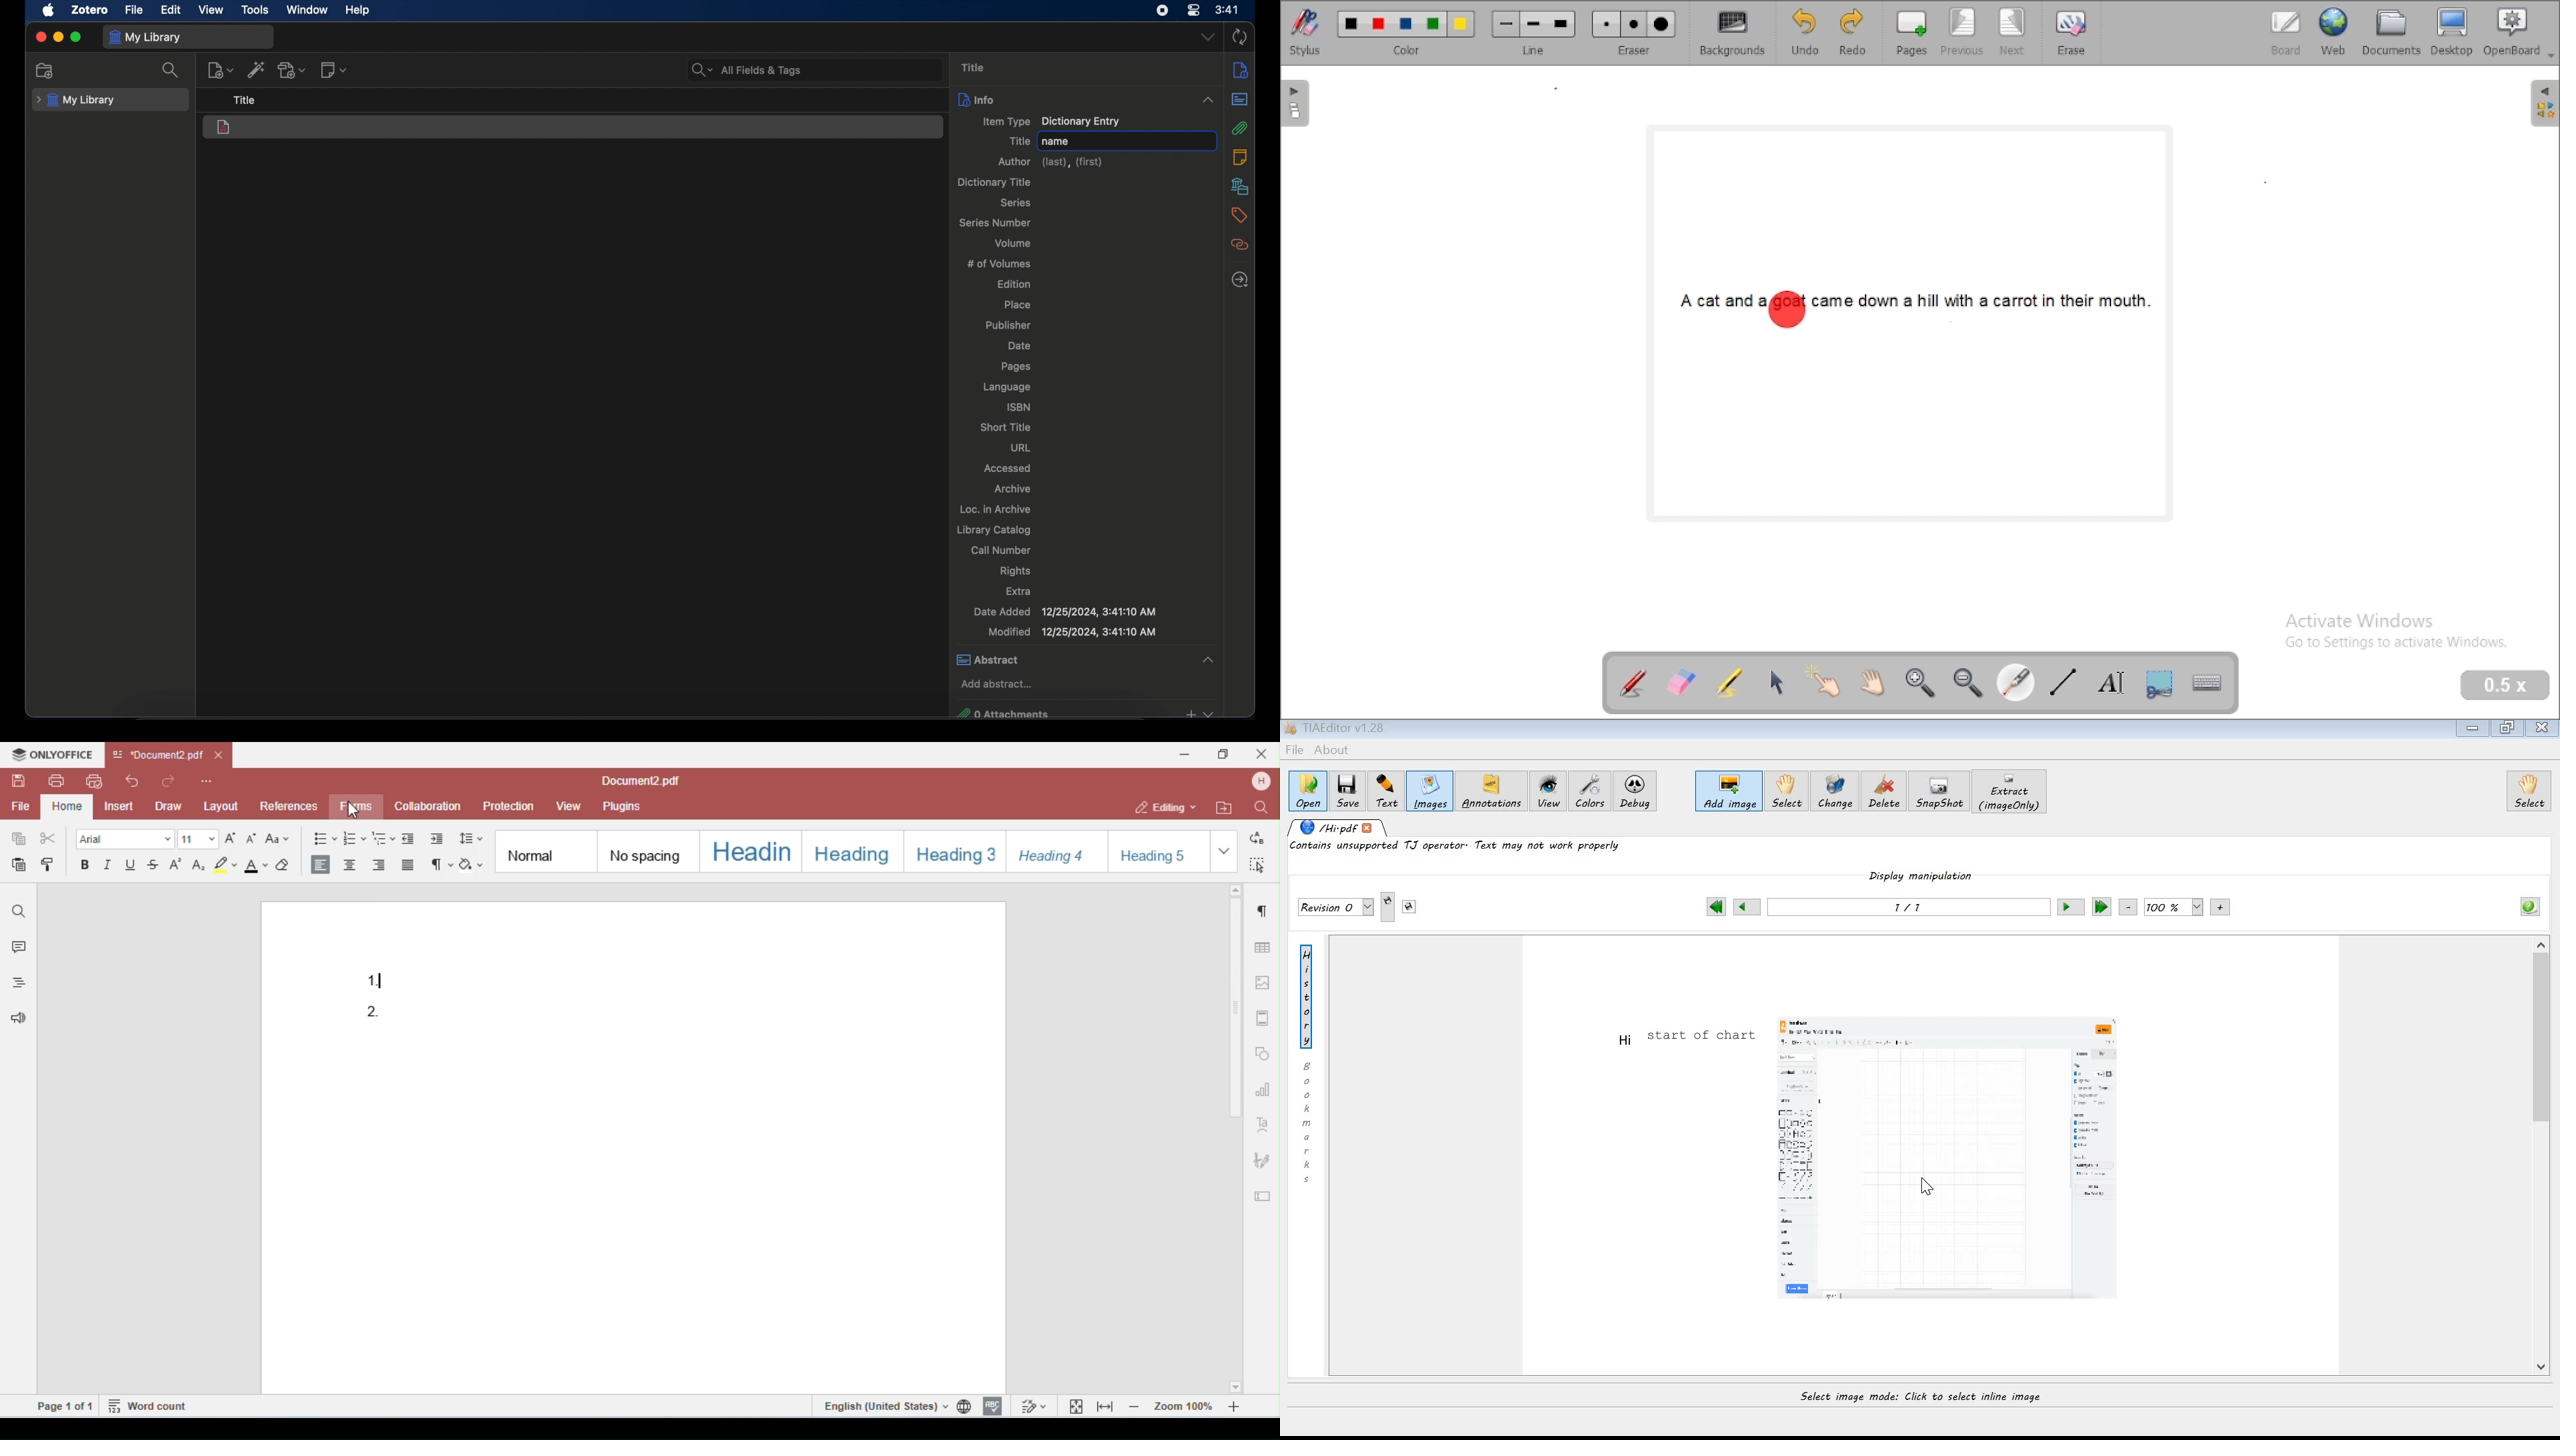  I want to click on add item by identifier, so click(255, 69).